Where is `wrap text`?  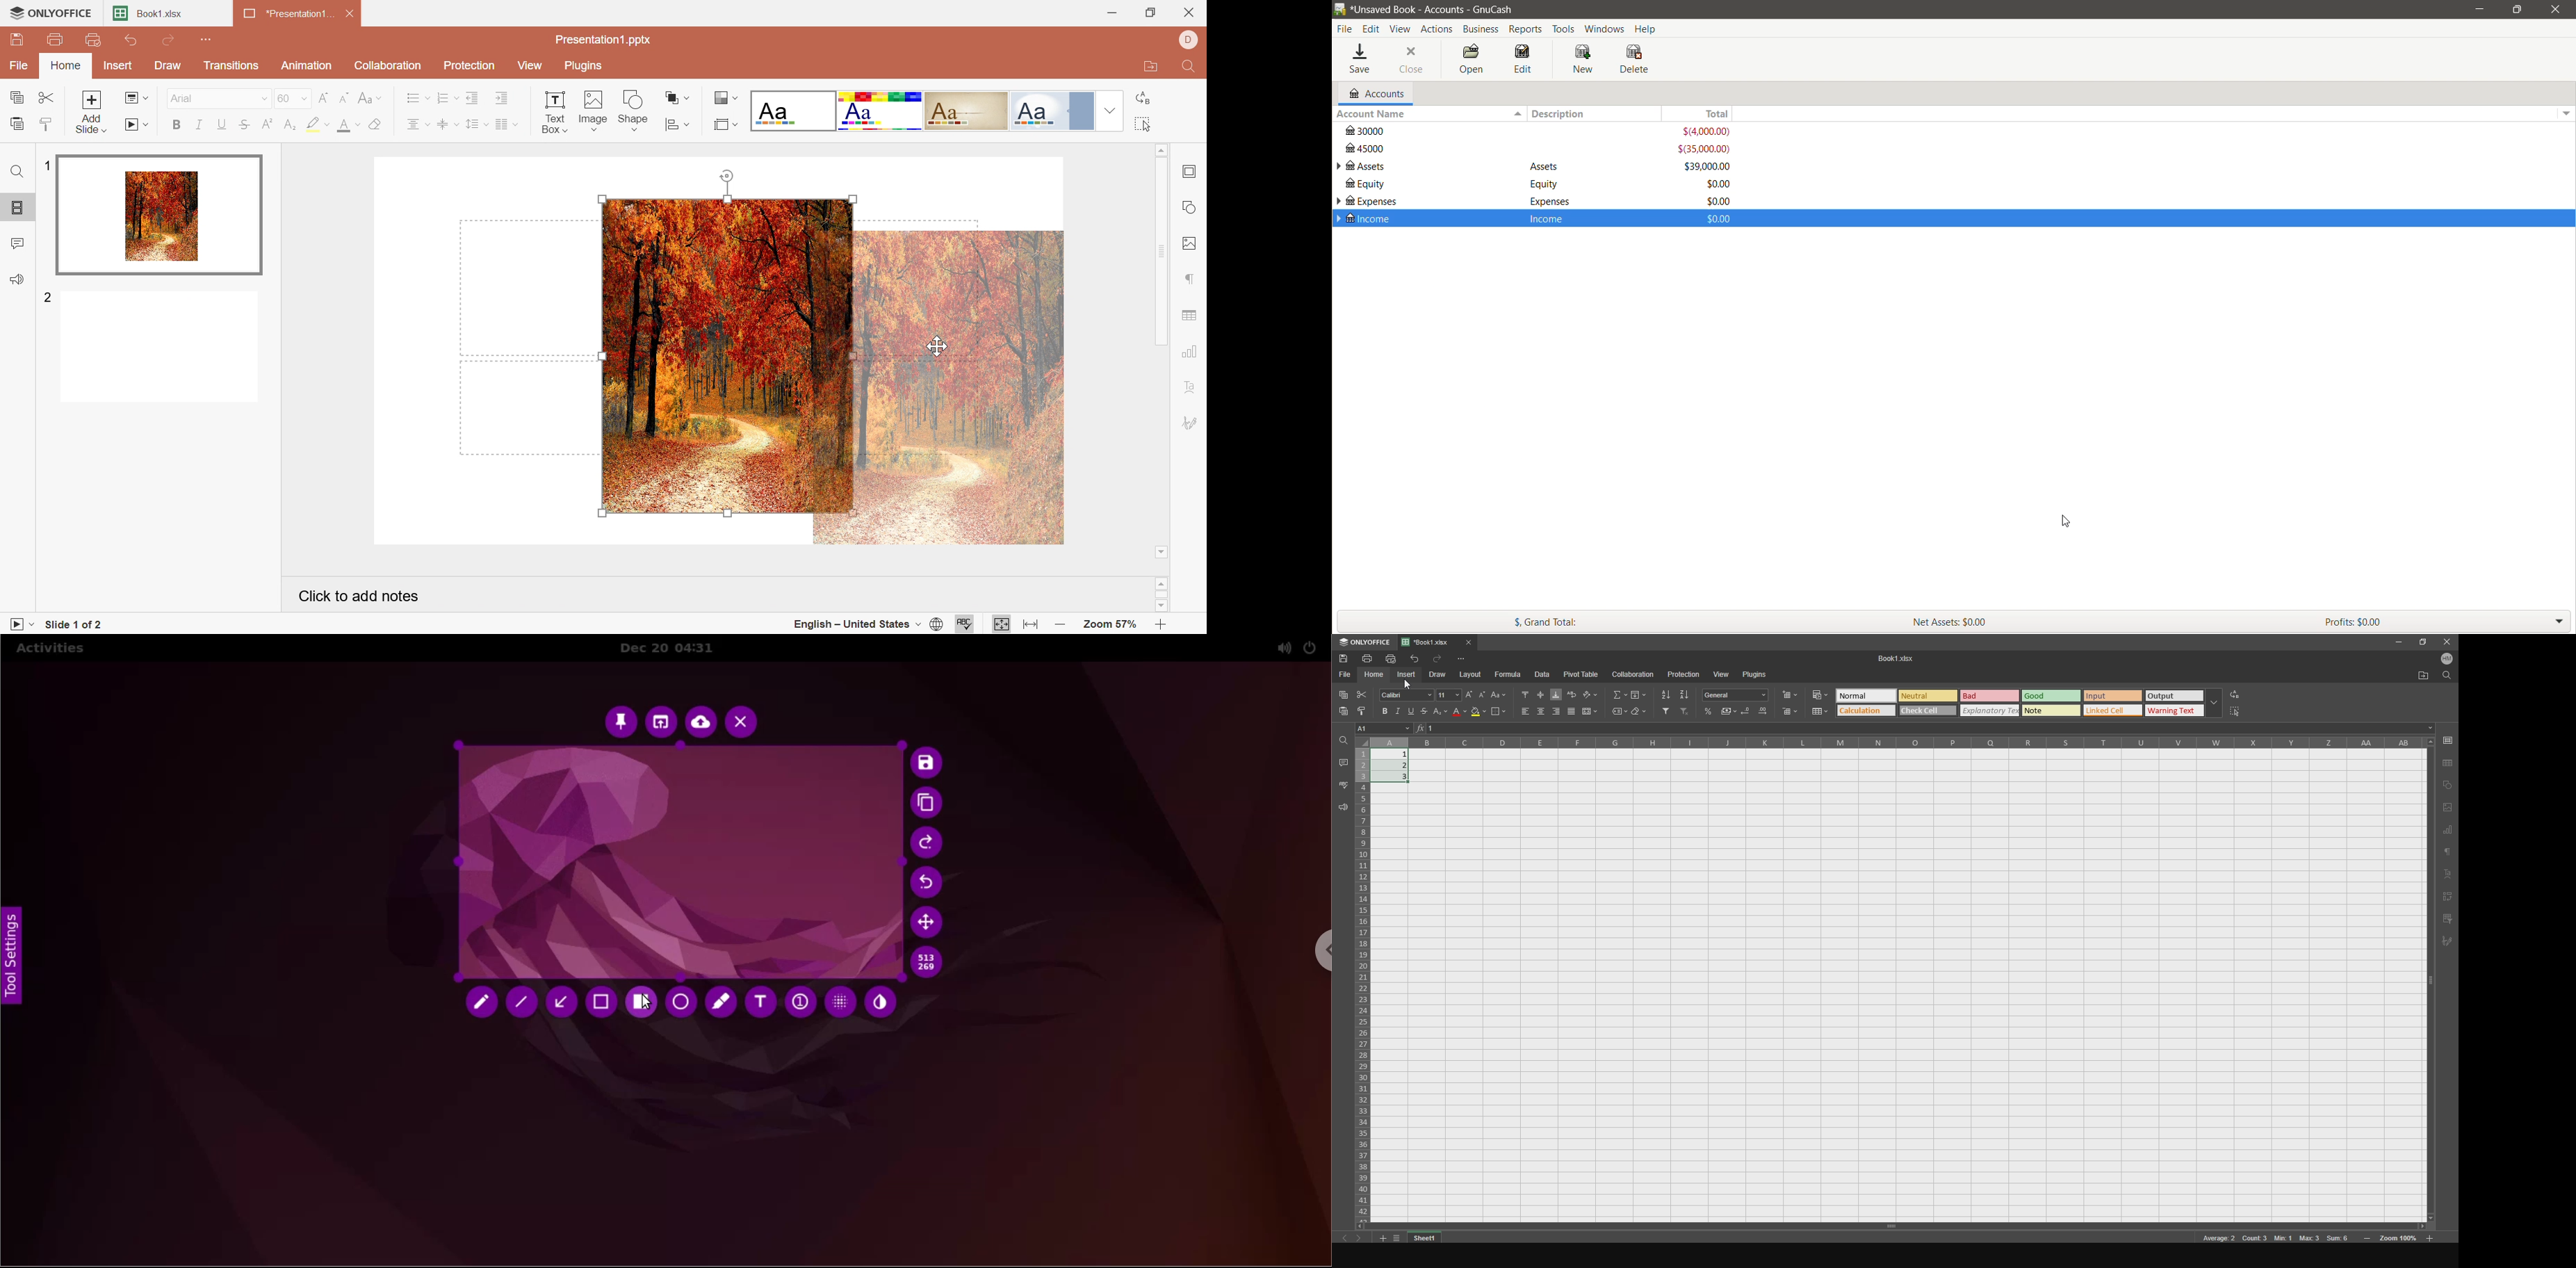 wrap text is located at coordinates (1571, 693).